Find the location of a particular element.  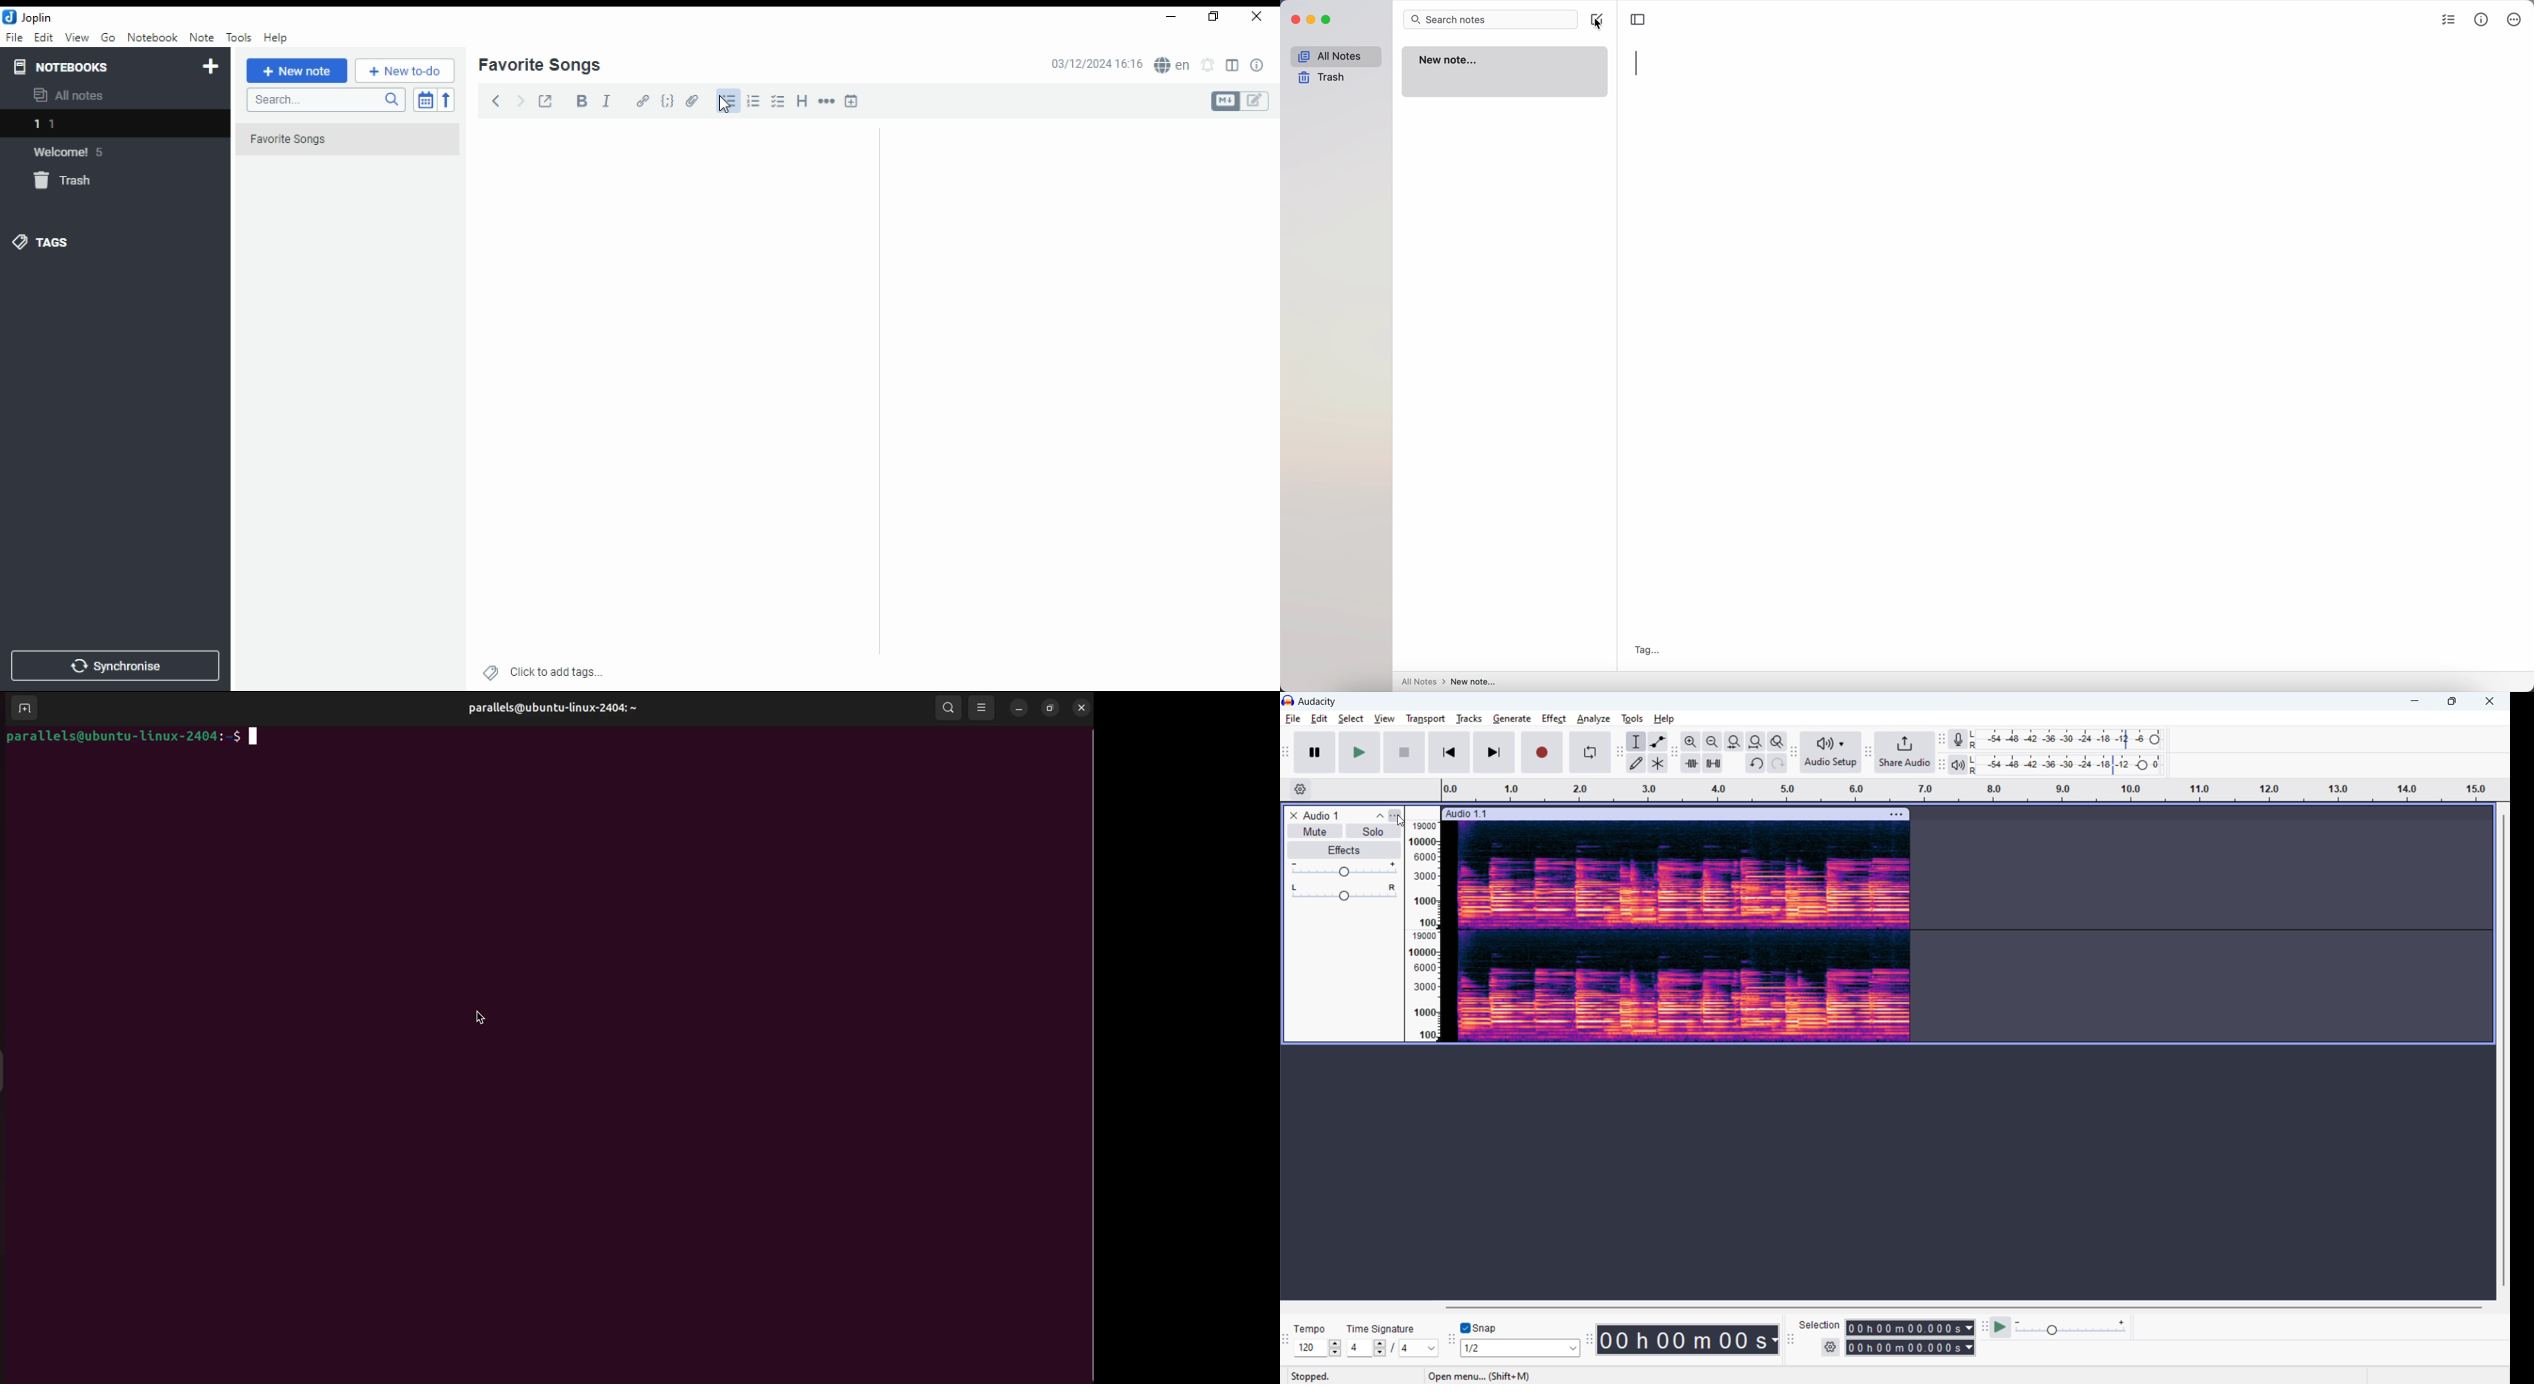

checkbox is located at coordinates (776, 103).